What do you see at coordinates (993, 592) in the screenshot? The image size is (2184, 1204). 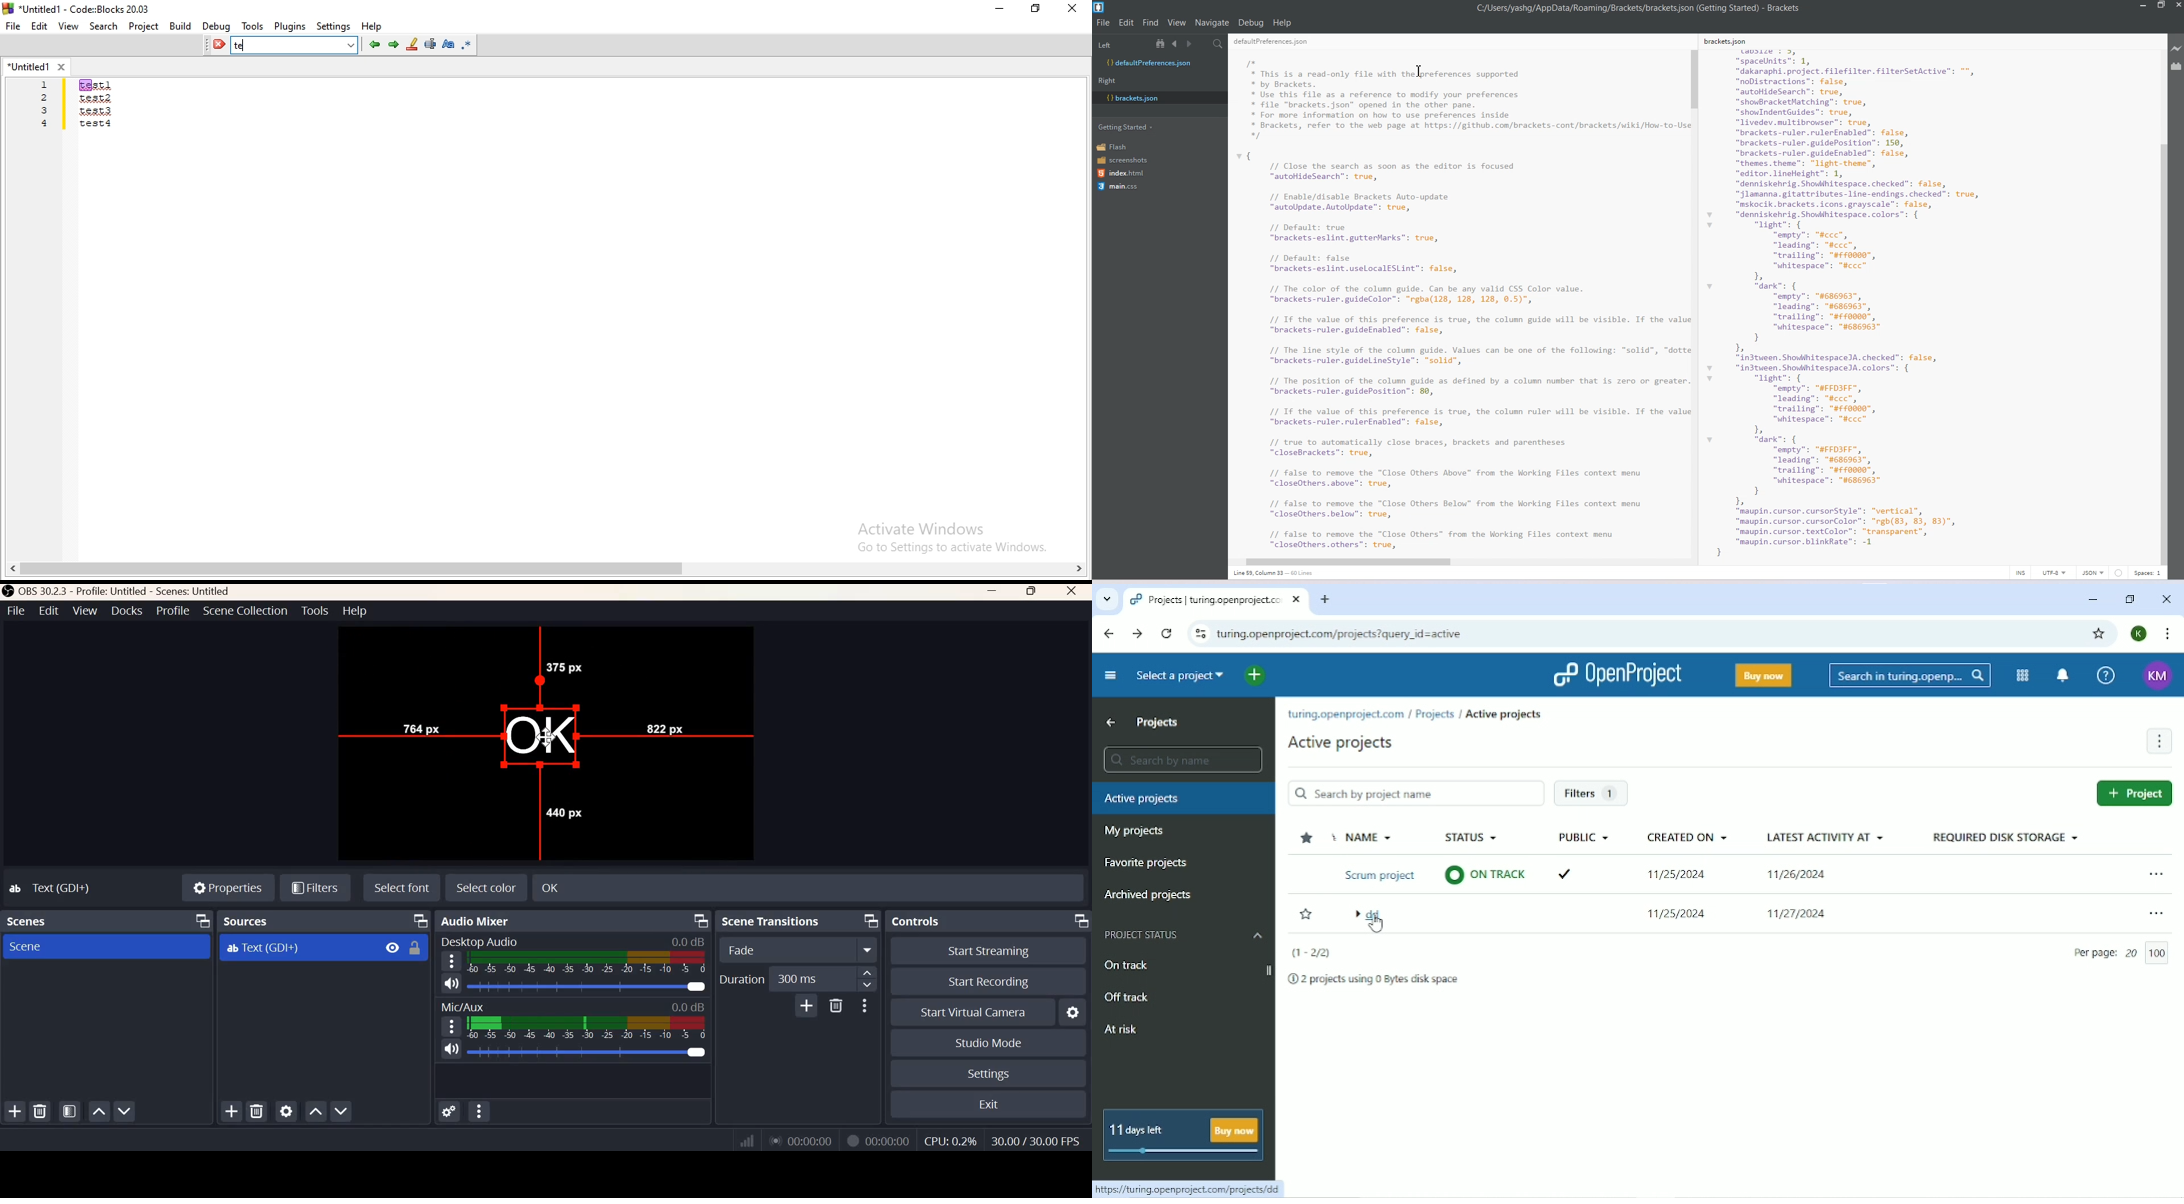 I see `Minimize` at bounding box center [993, 592].